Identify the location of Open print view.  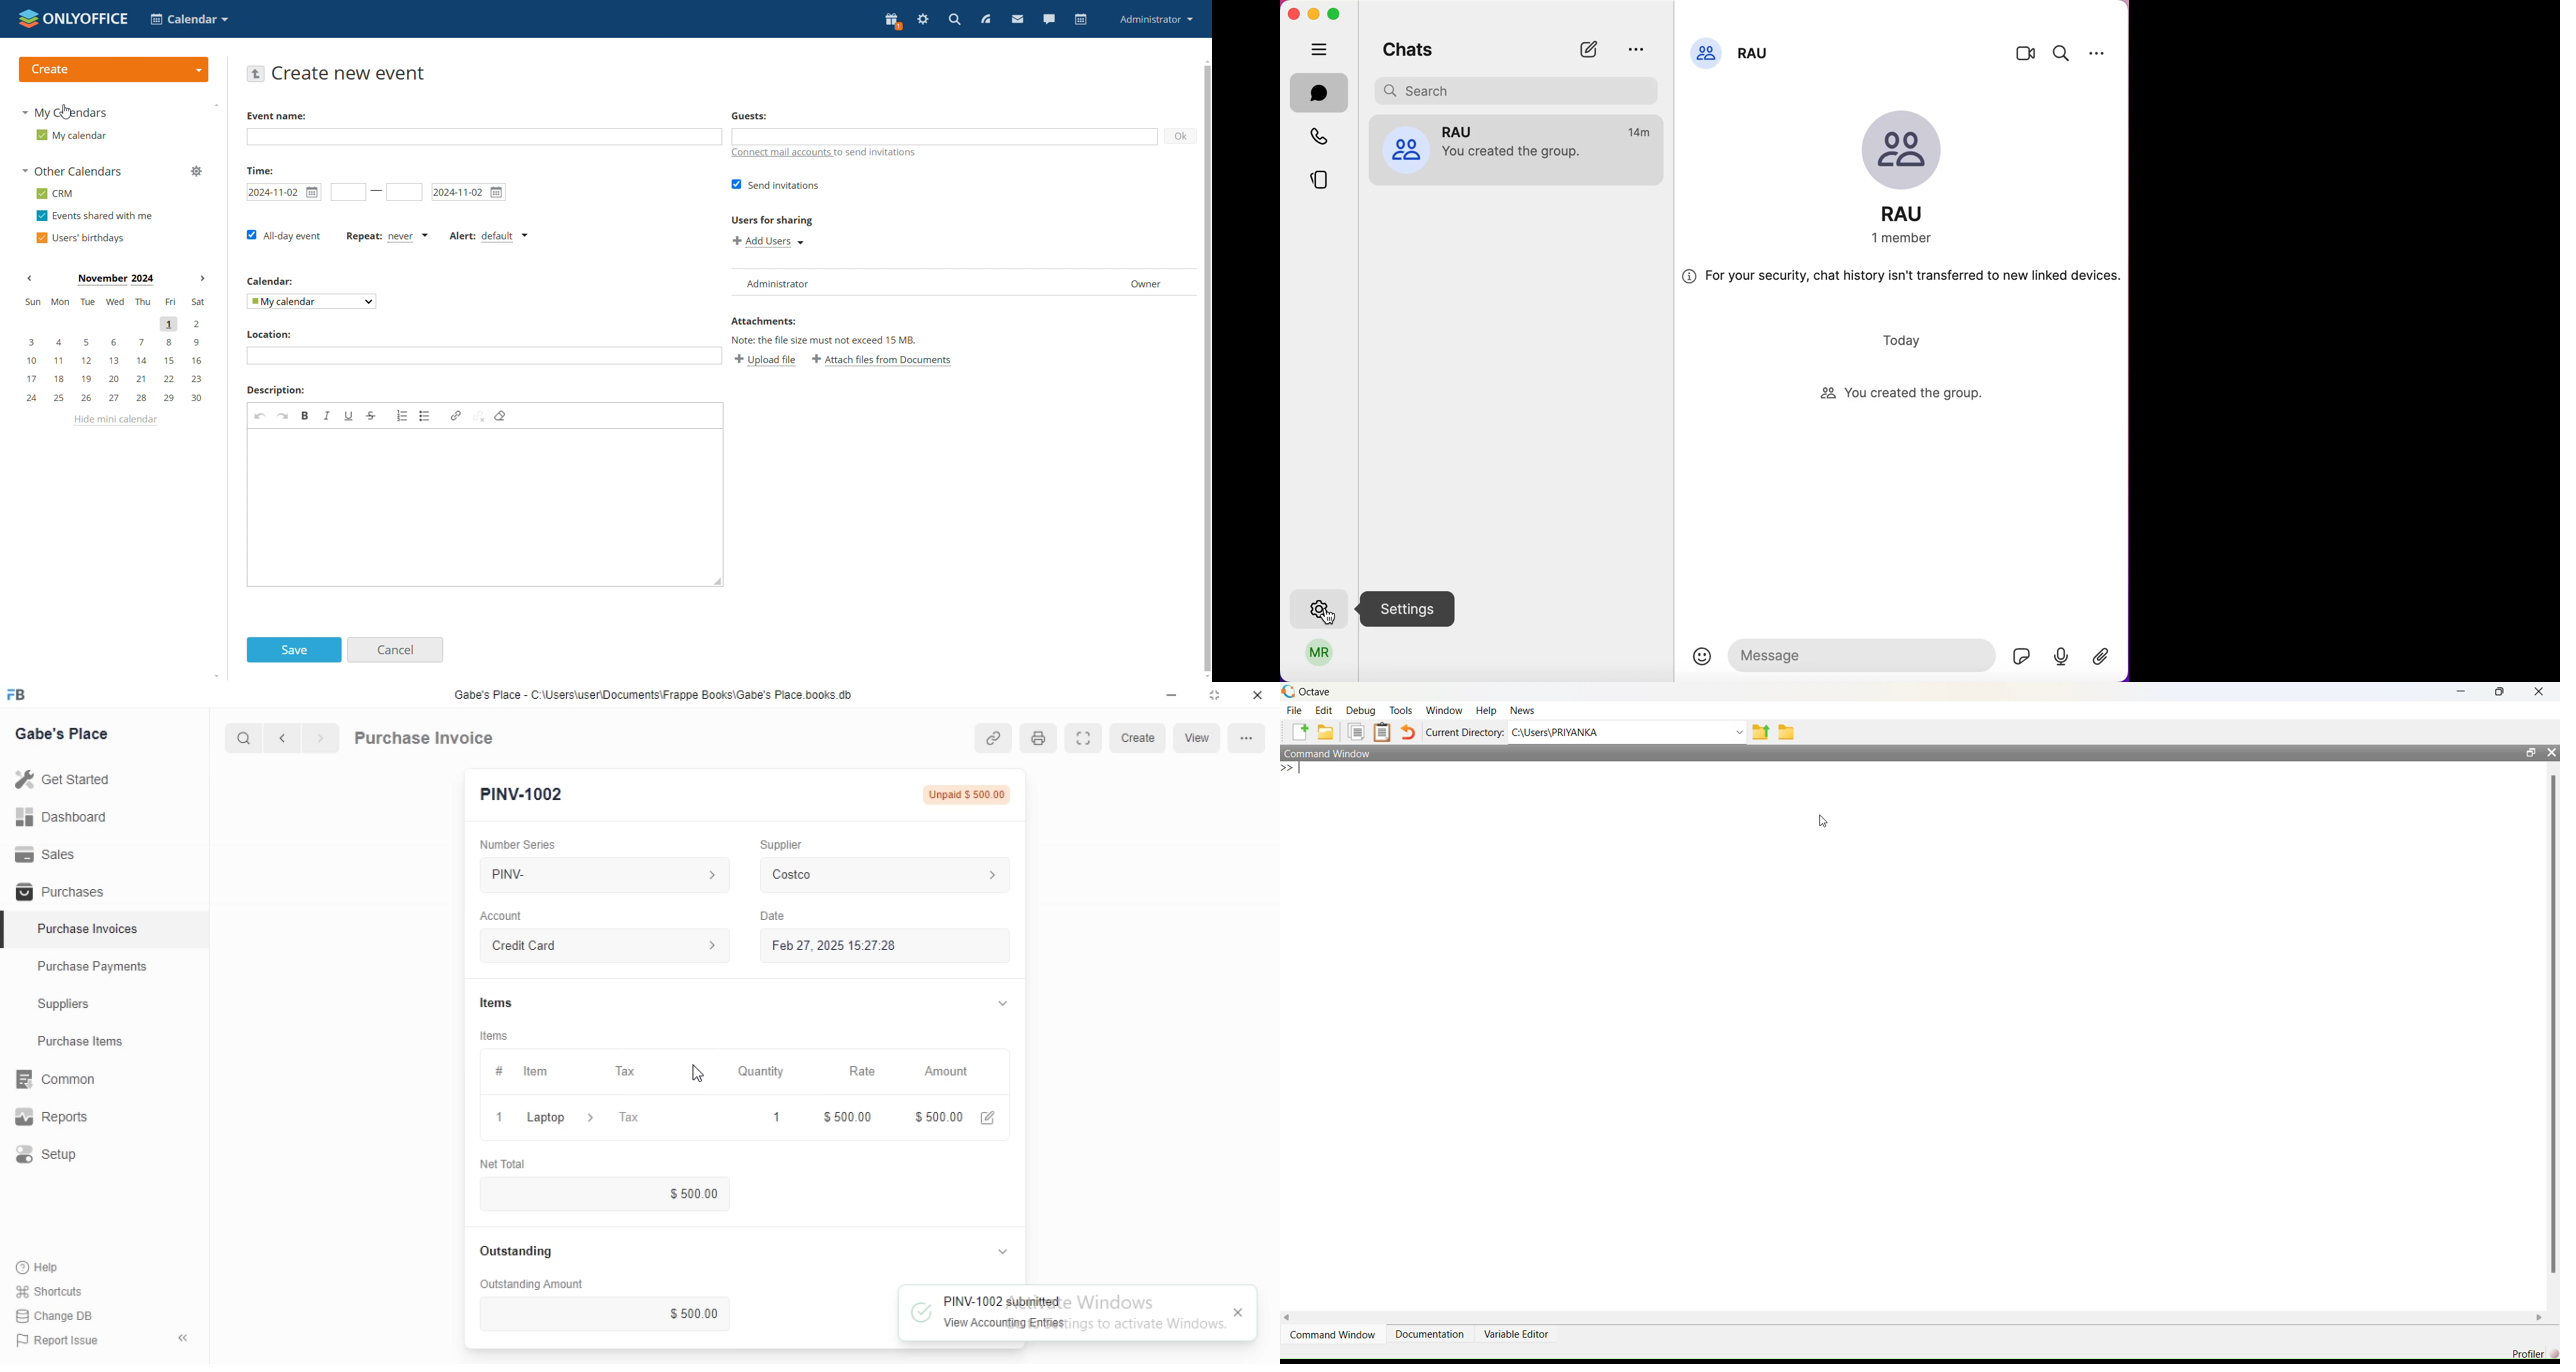
(1037, 738).